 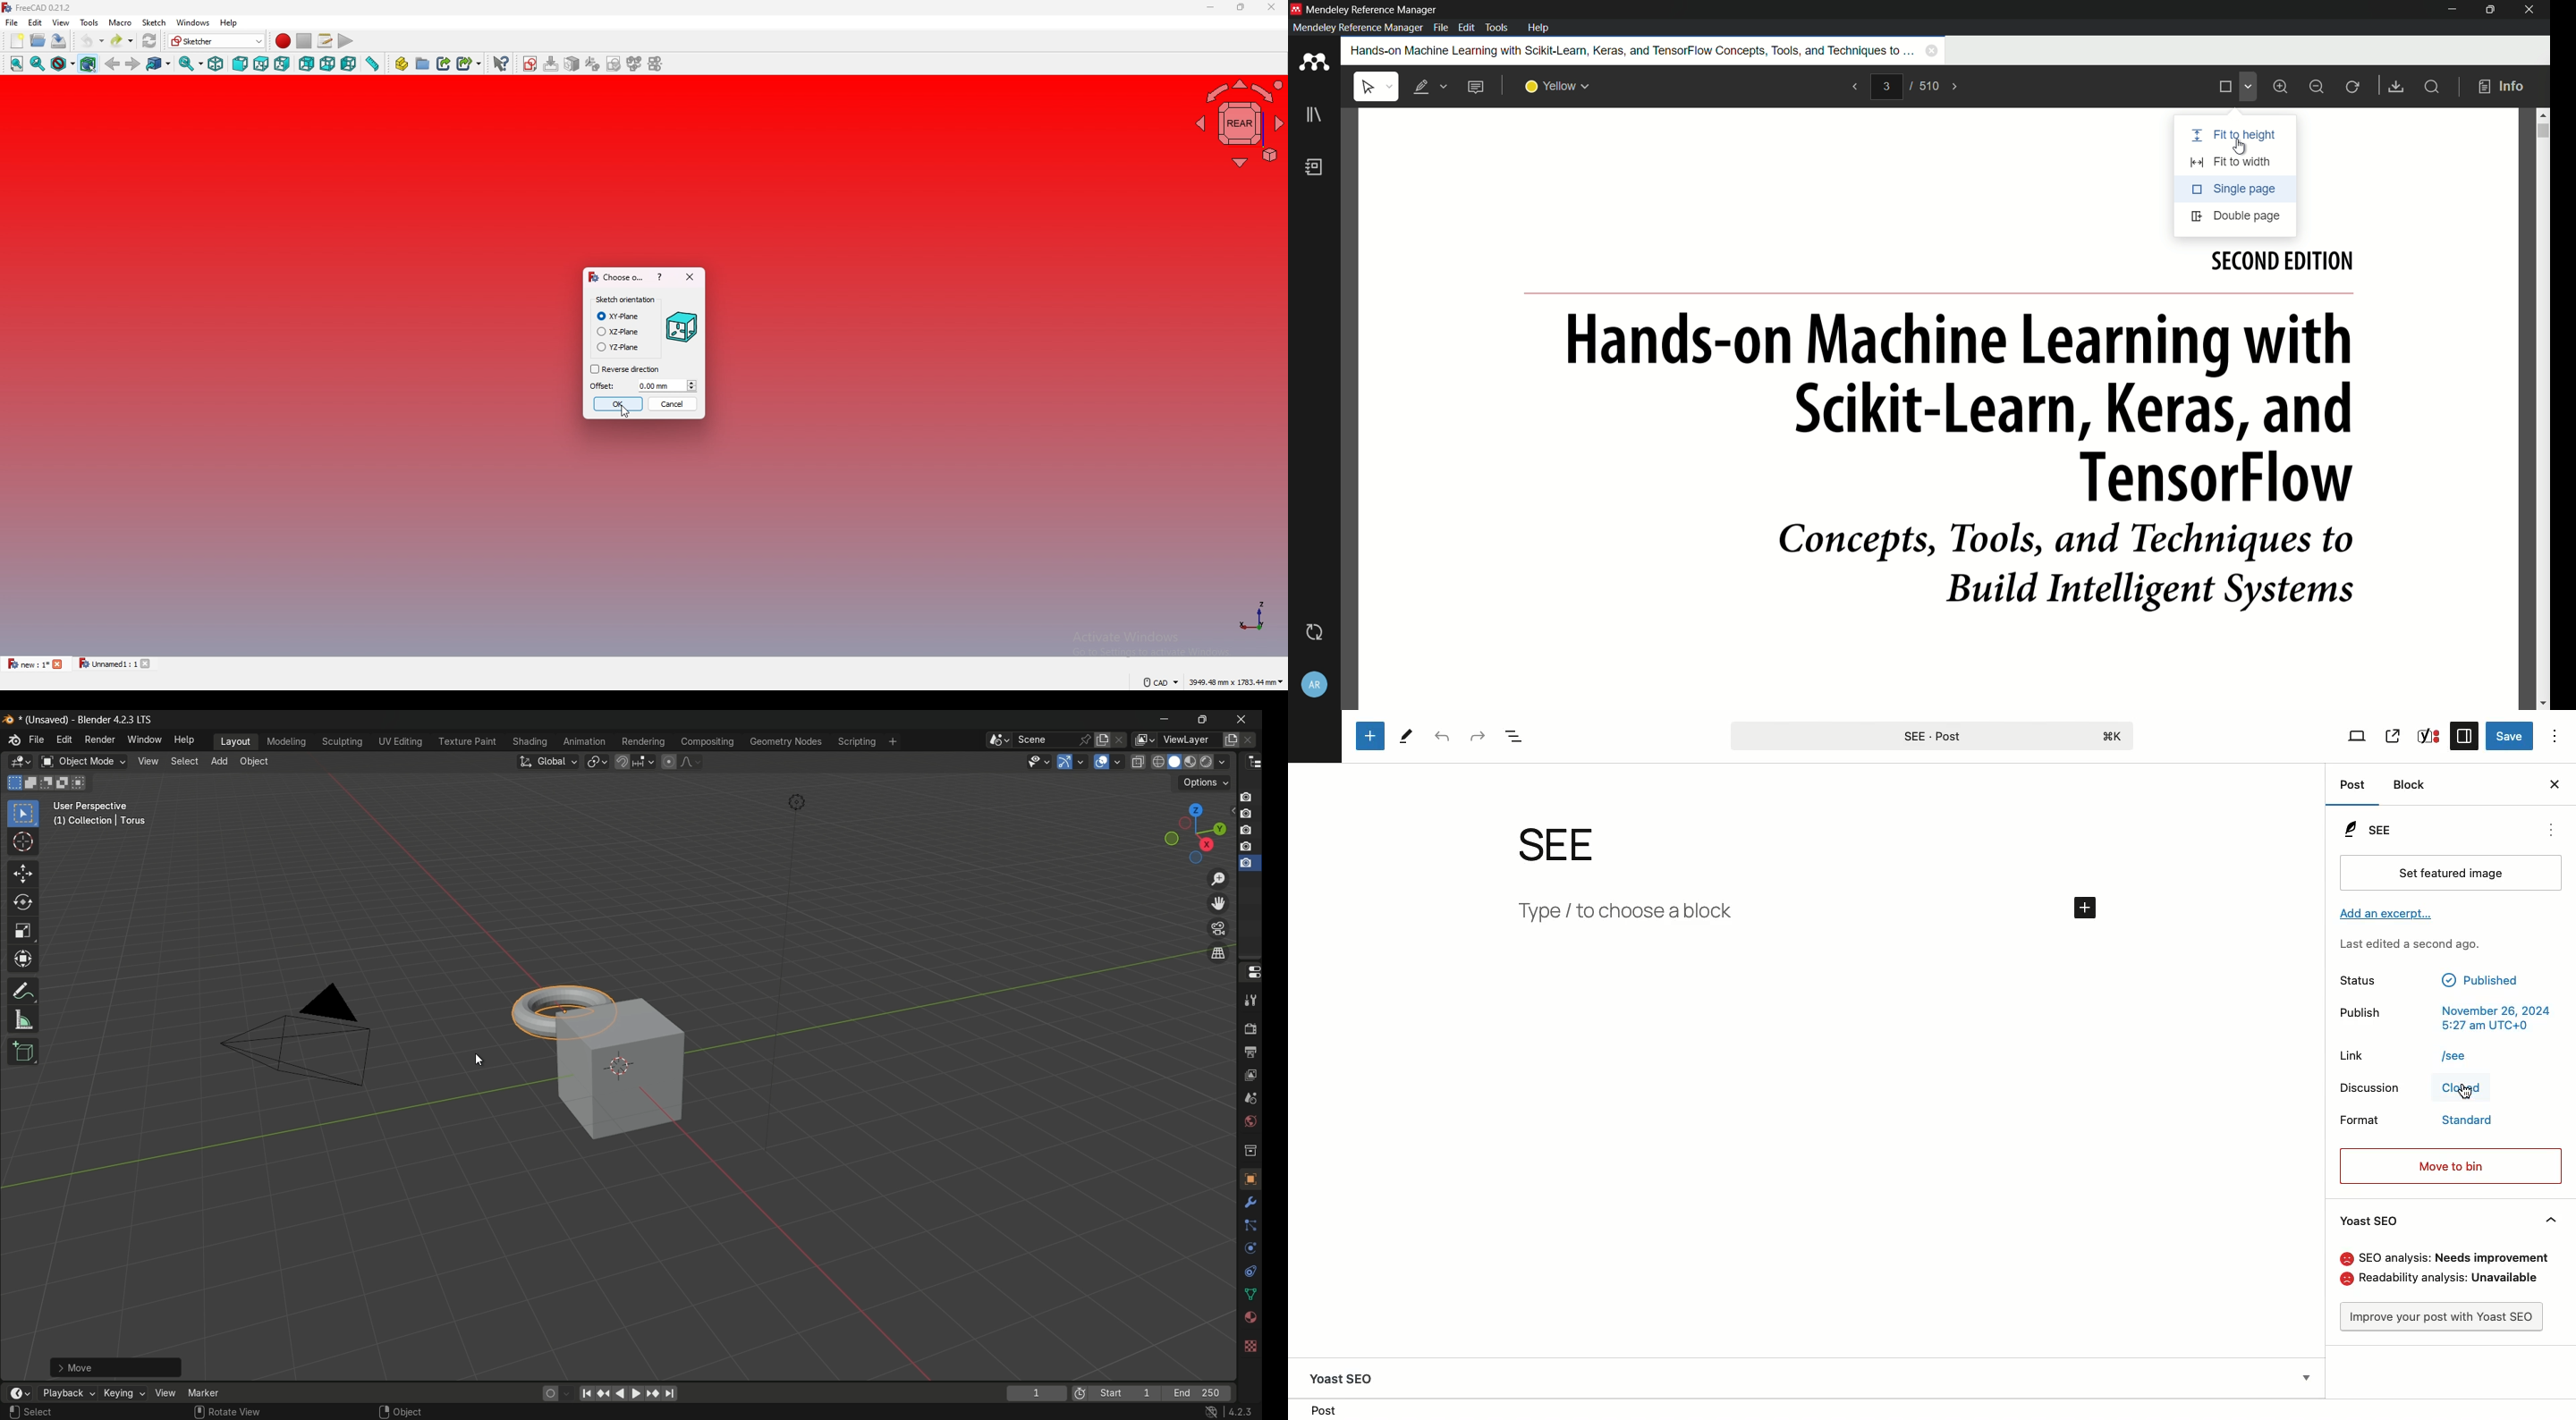 I want to click on app icon, so click(x=1314, y=63).